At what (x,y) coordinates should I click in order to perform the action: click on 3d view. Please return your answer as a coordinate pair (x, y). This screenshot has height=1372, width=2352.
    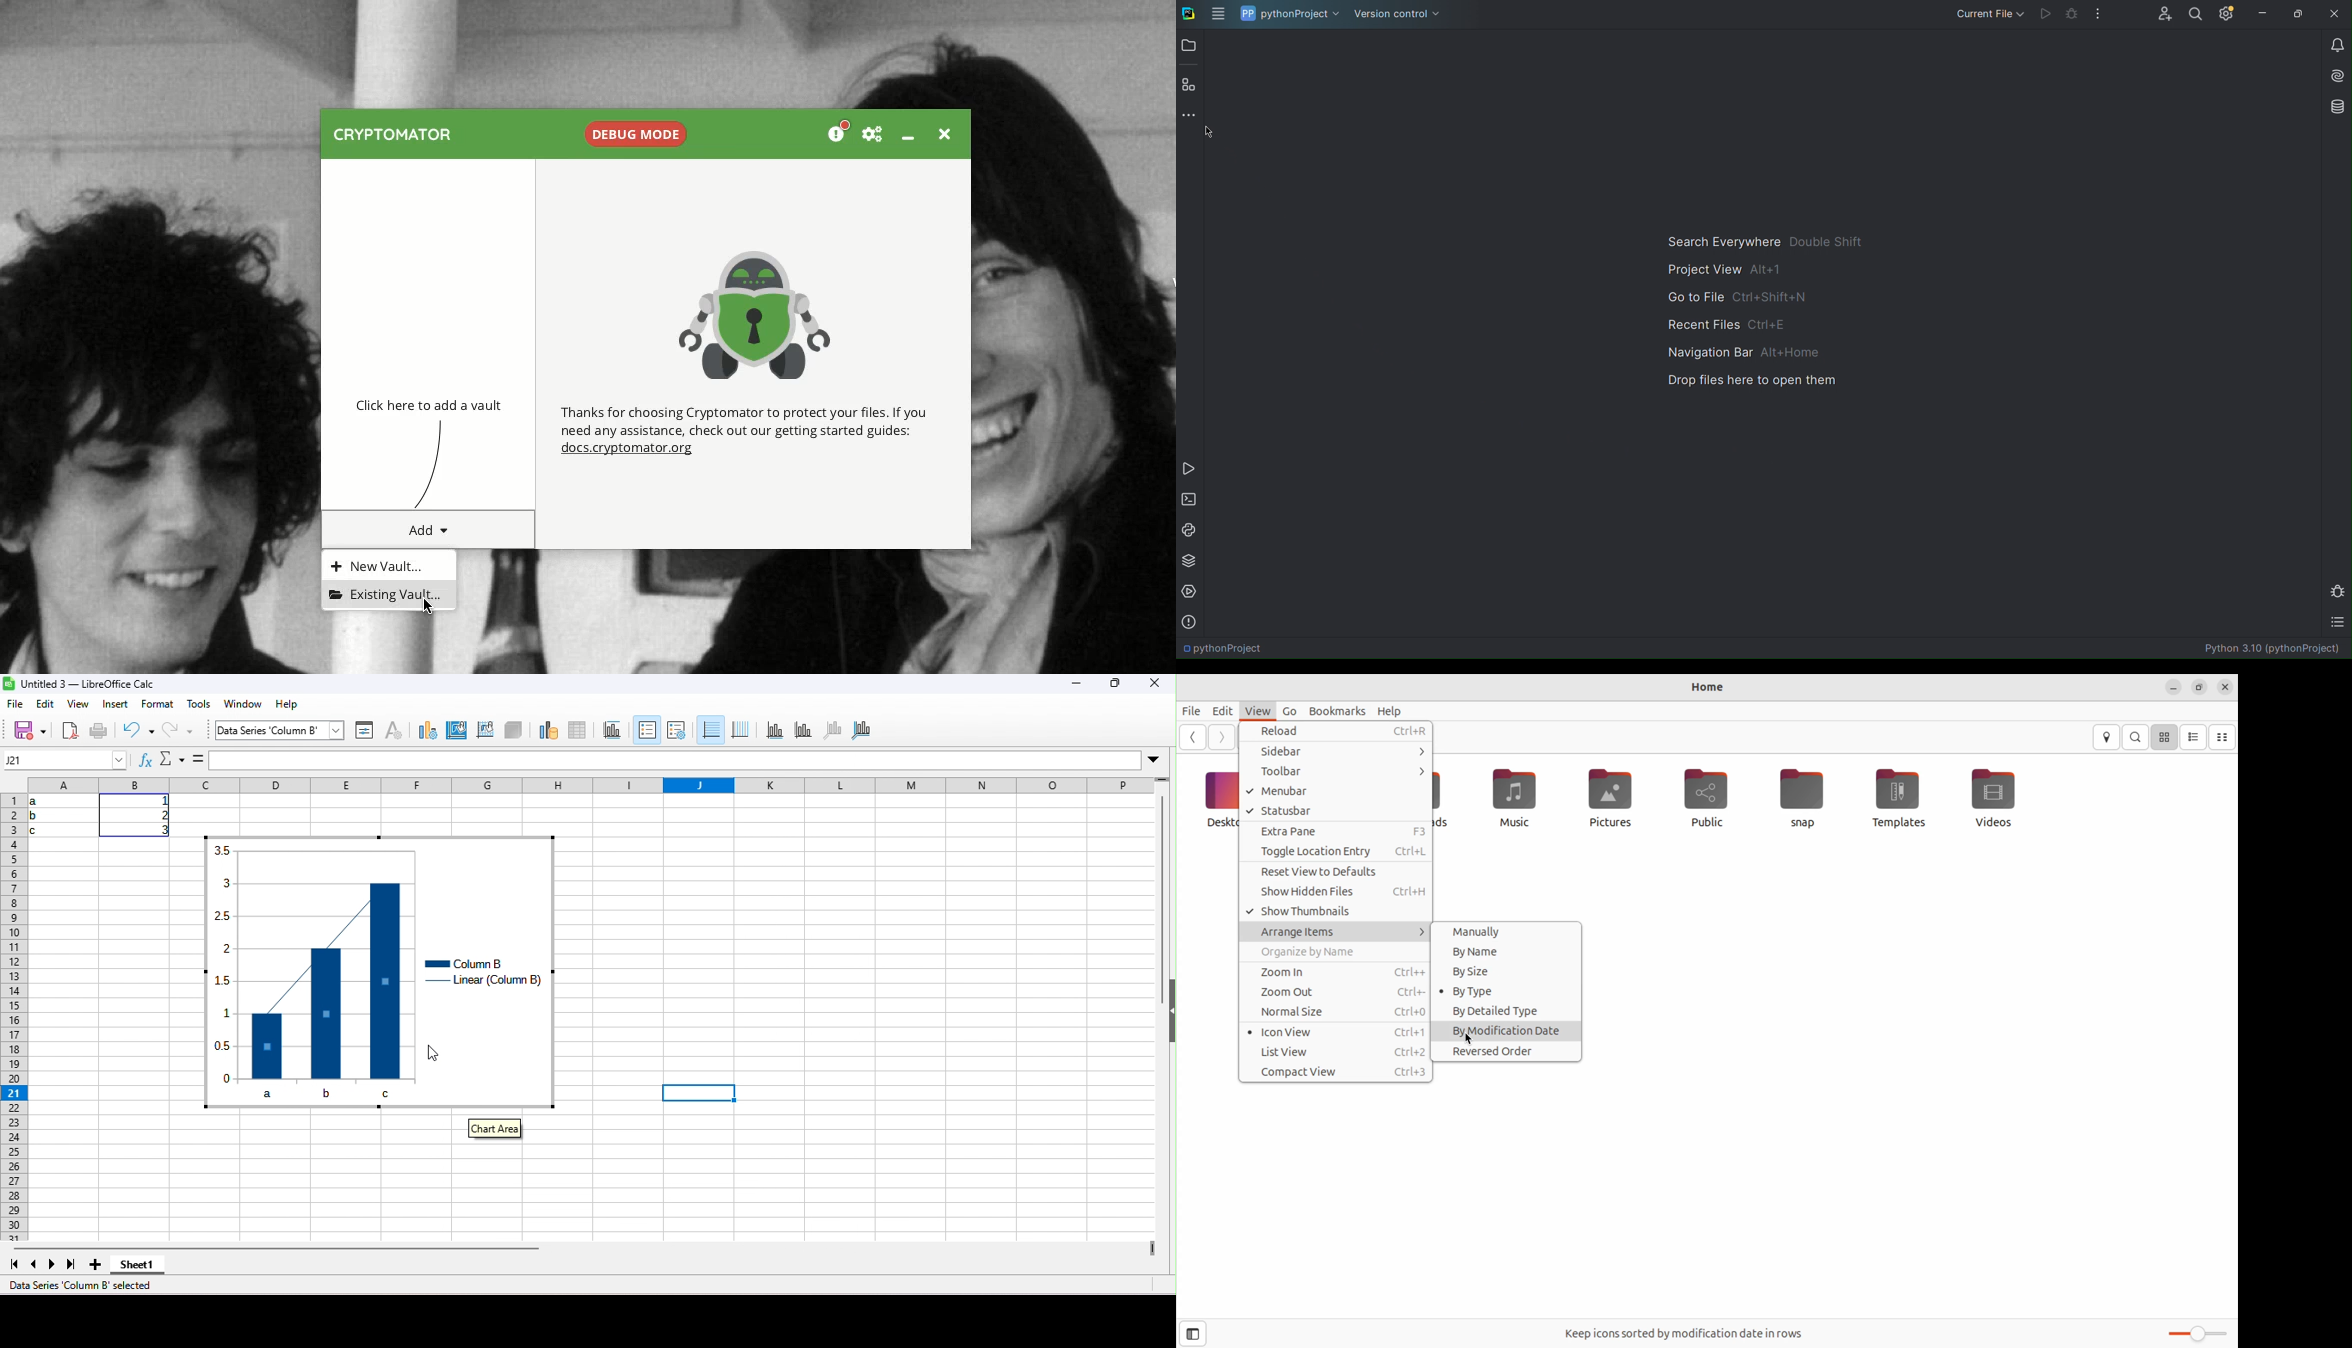
    Looking at the image, I should click on (513, 732).